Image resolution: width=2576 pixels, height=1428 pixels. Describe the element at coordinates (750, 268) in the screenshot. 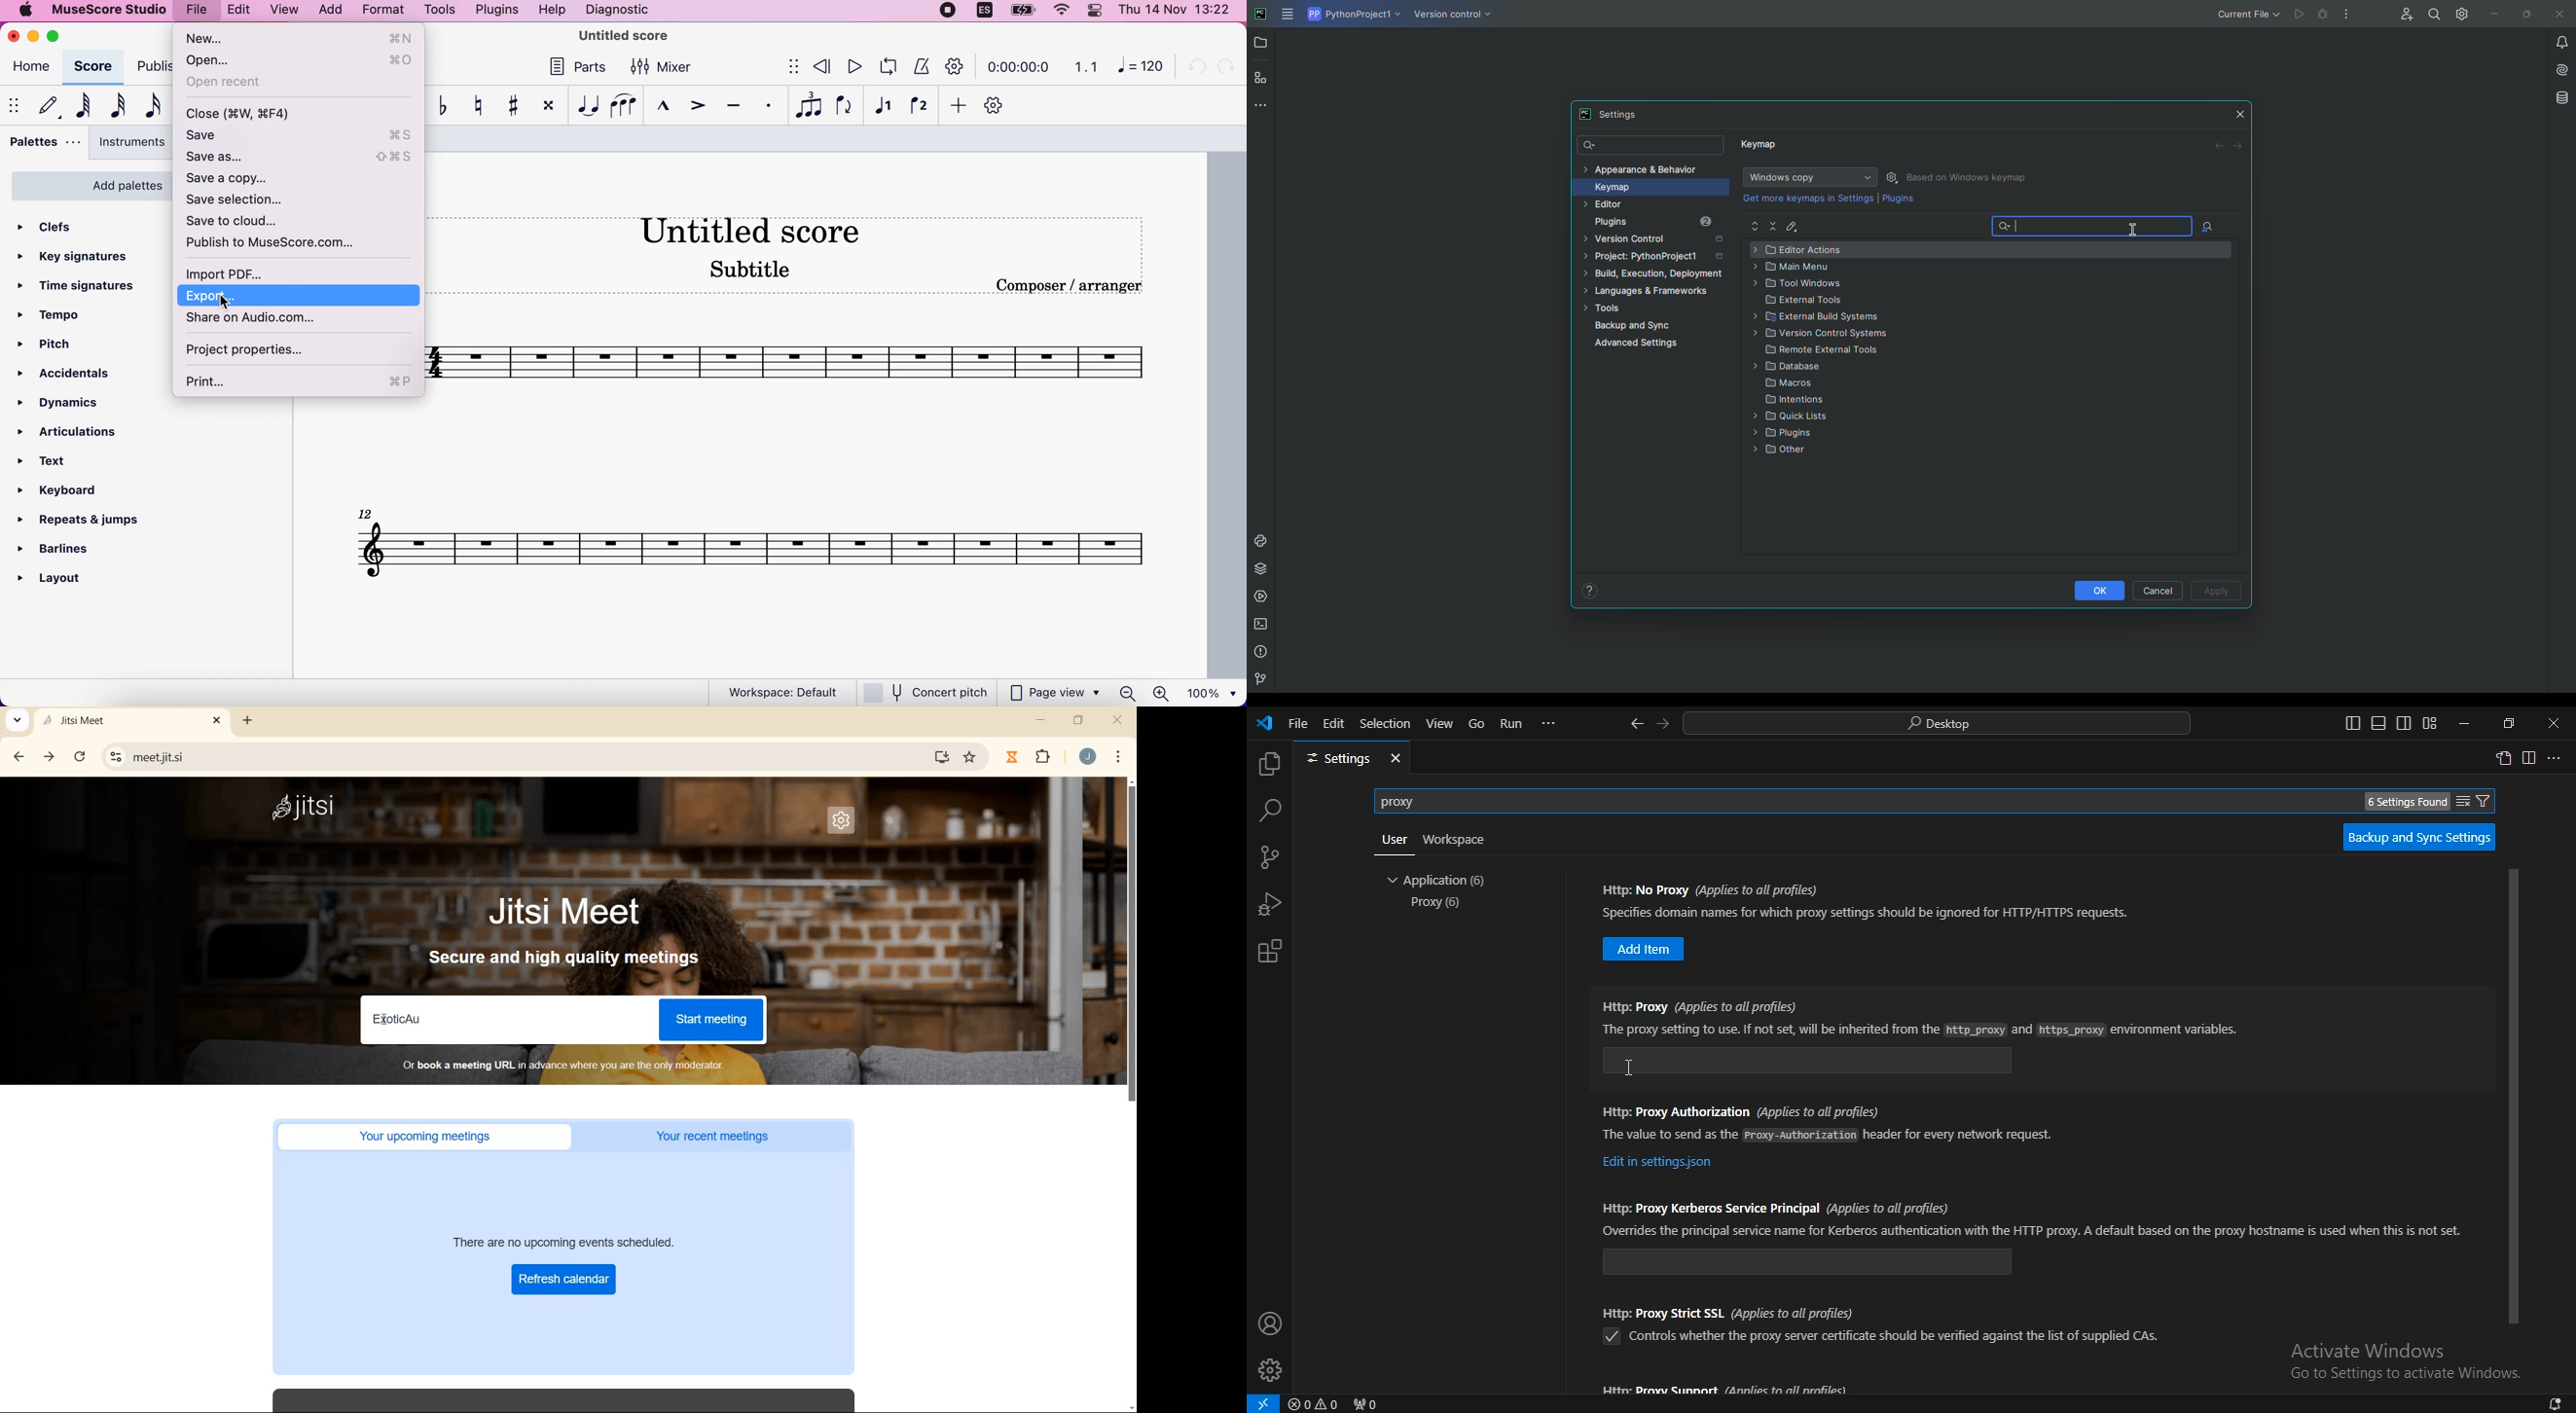

I see `Subtitle` at that location.